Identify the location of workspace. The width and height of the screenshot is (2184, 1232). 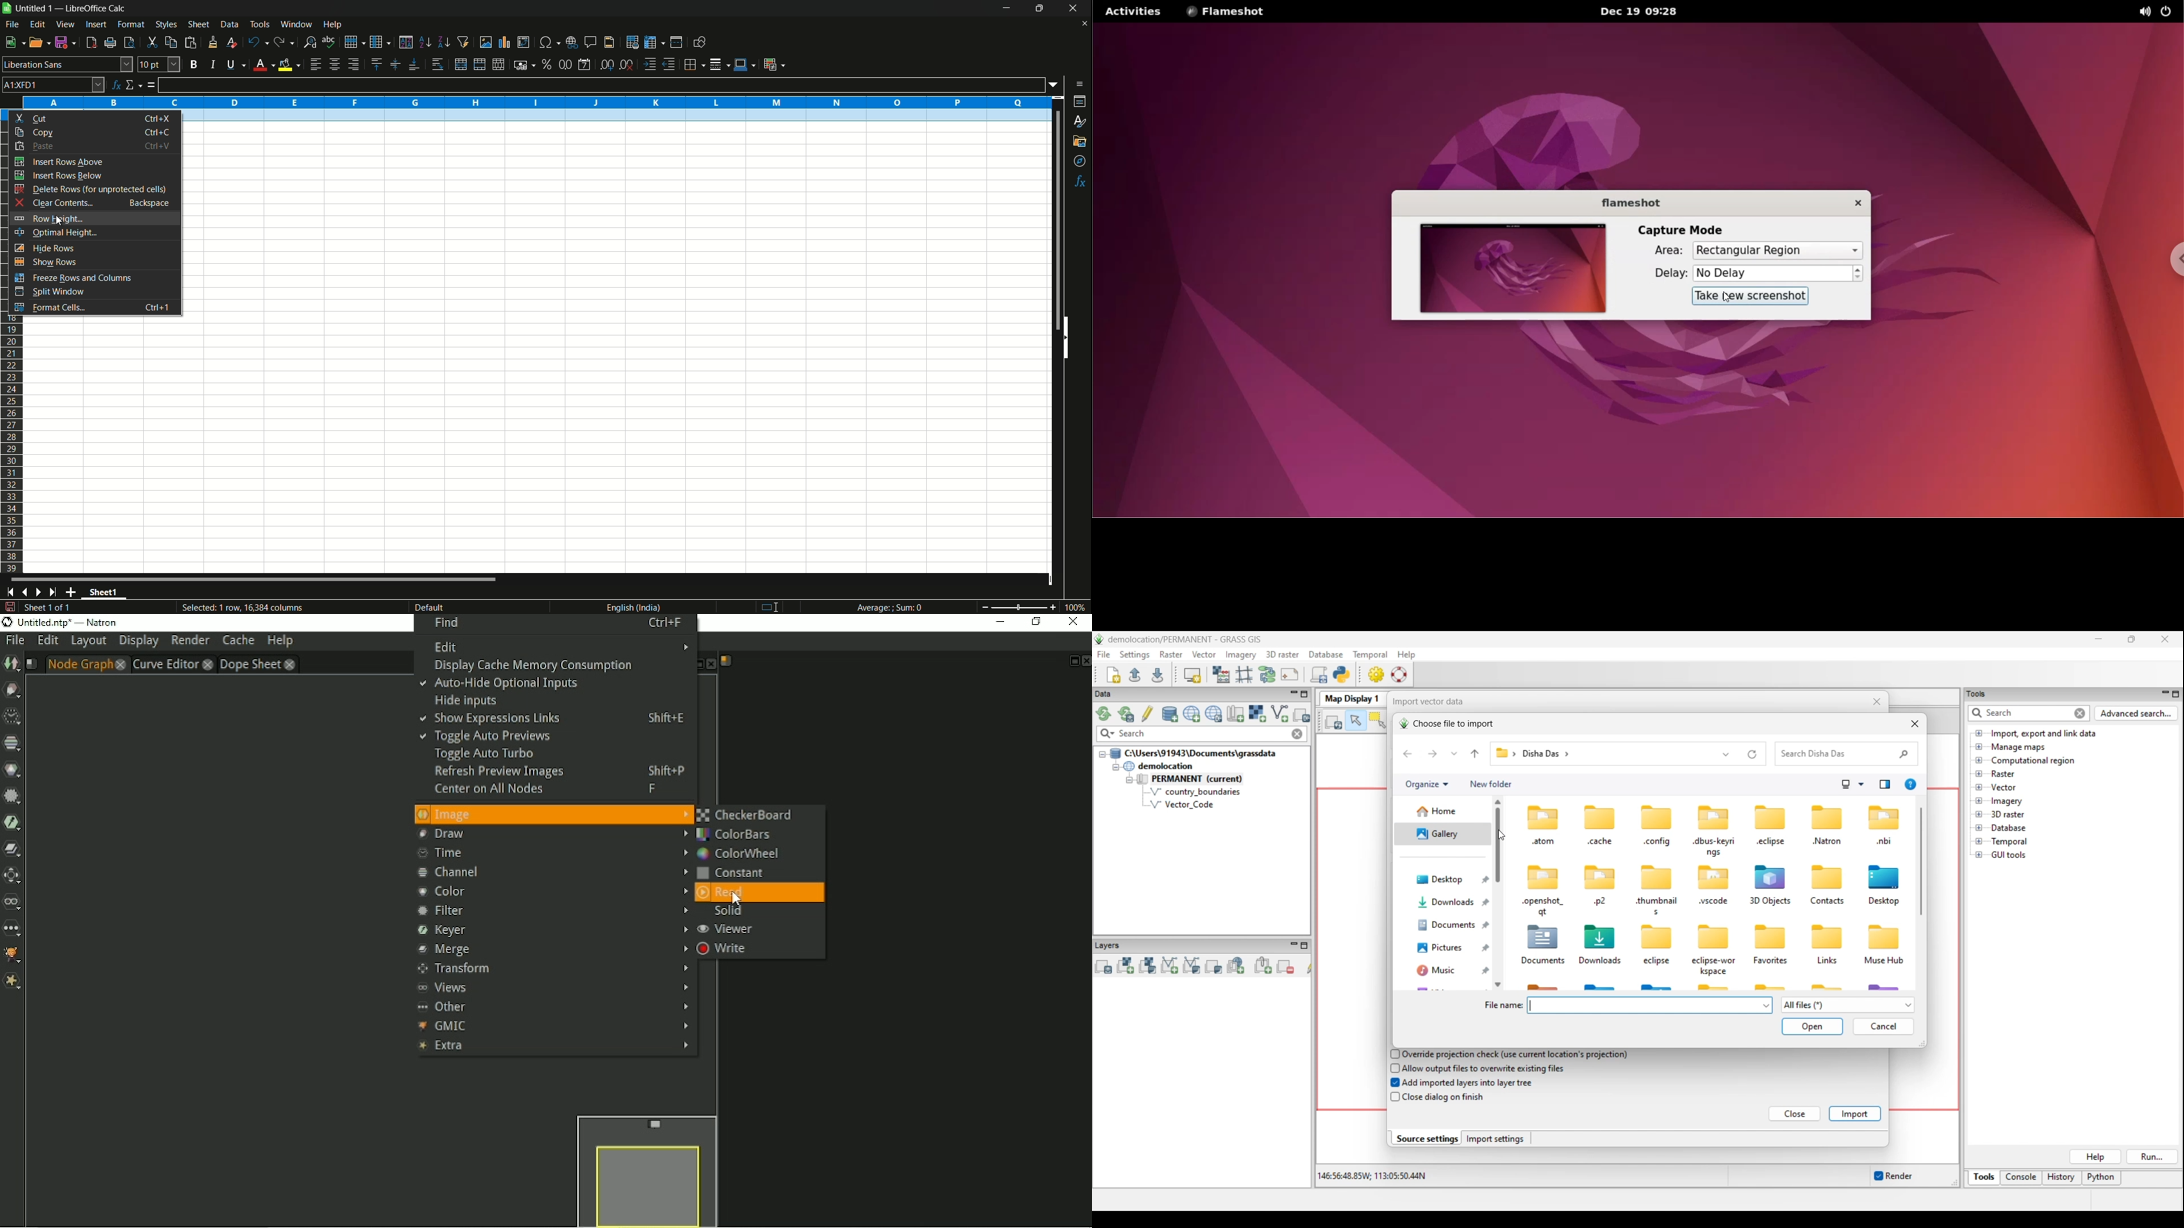
(535, 447).